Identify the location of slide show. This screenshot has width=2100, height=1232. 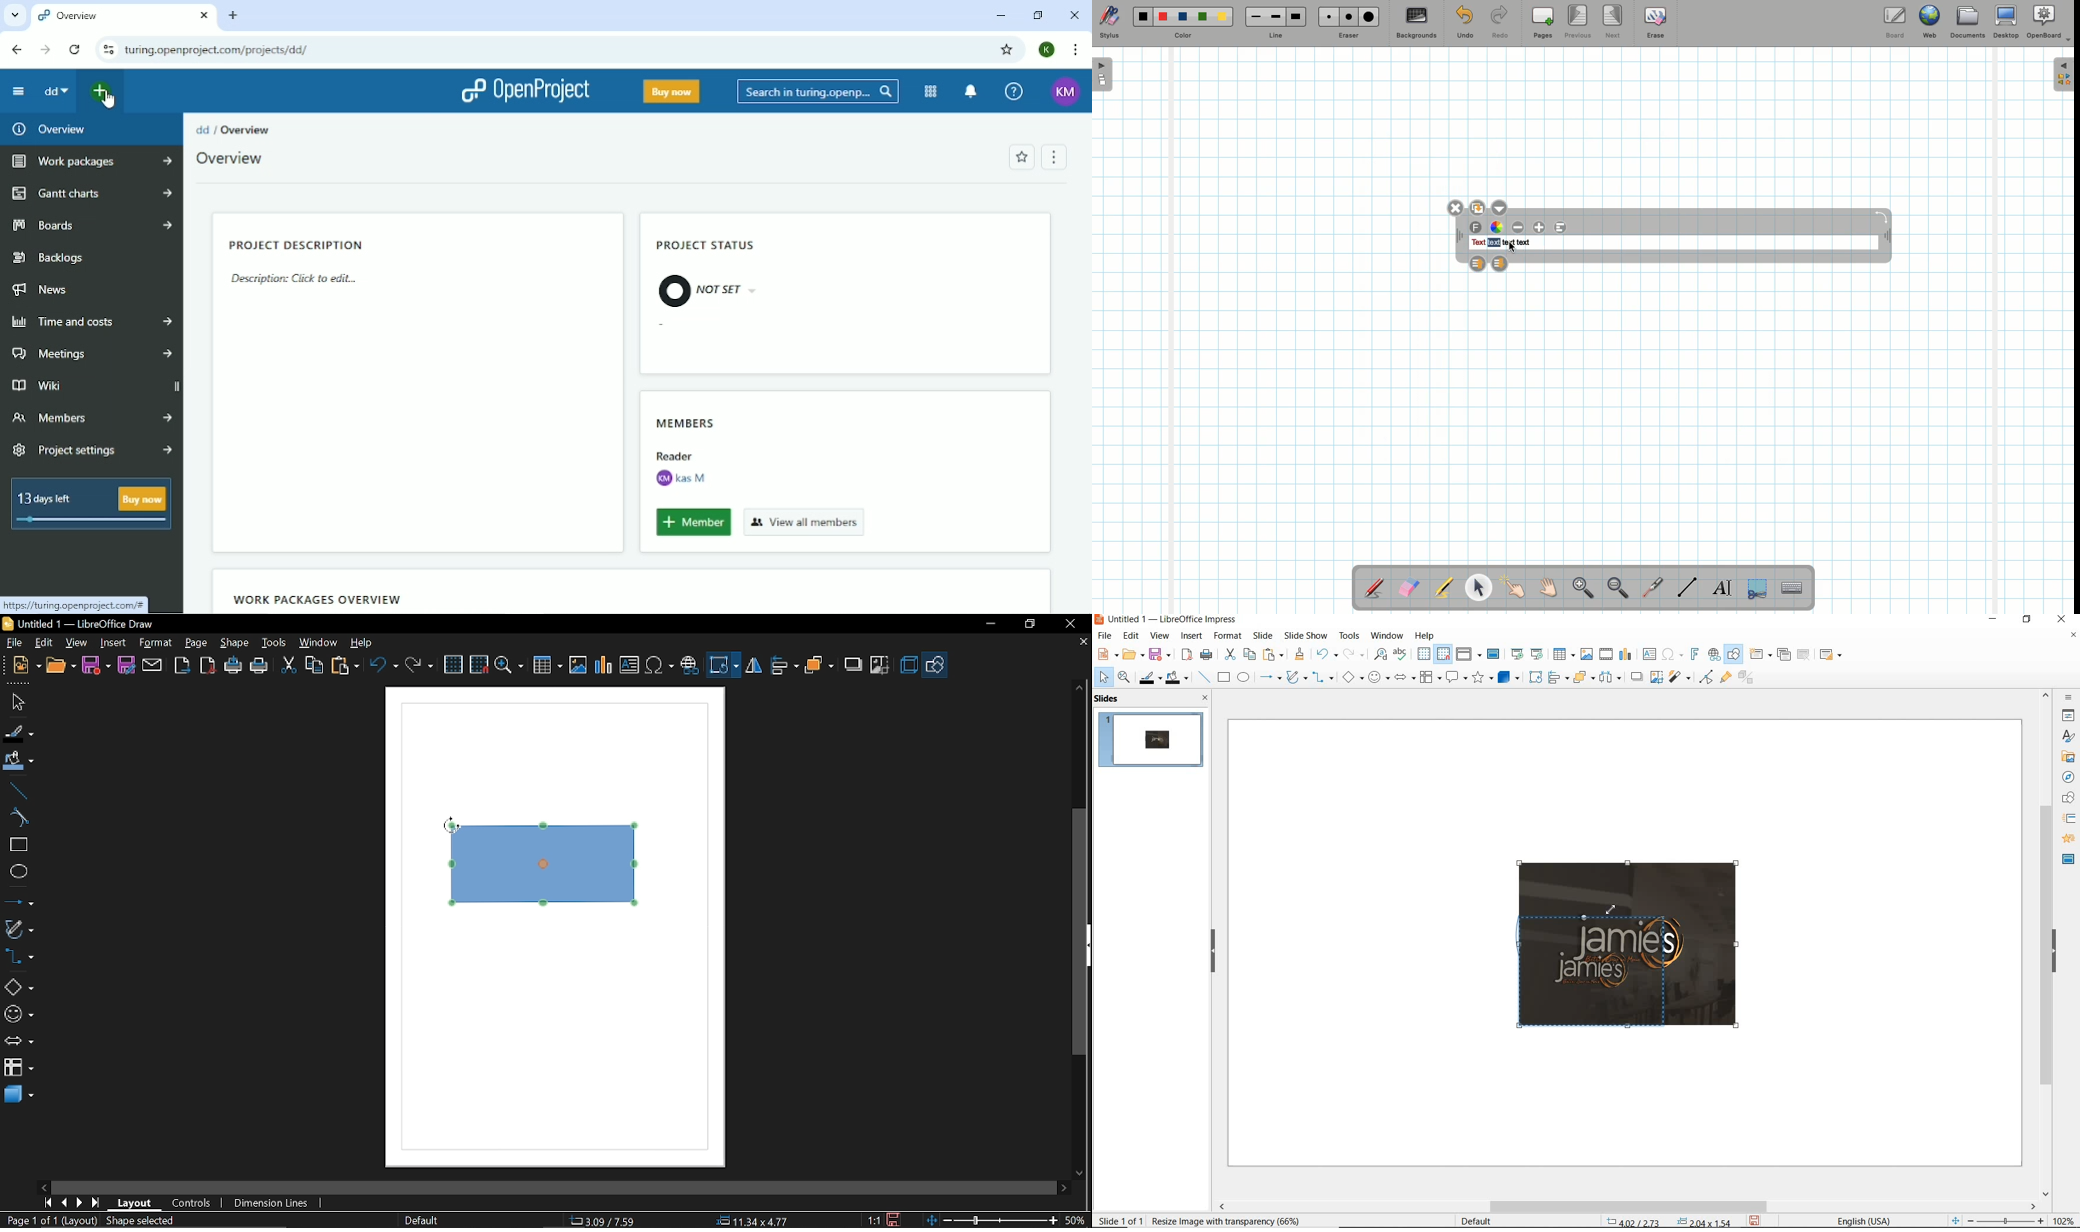
(1305, 635).